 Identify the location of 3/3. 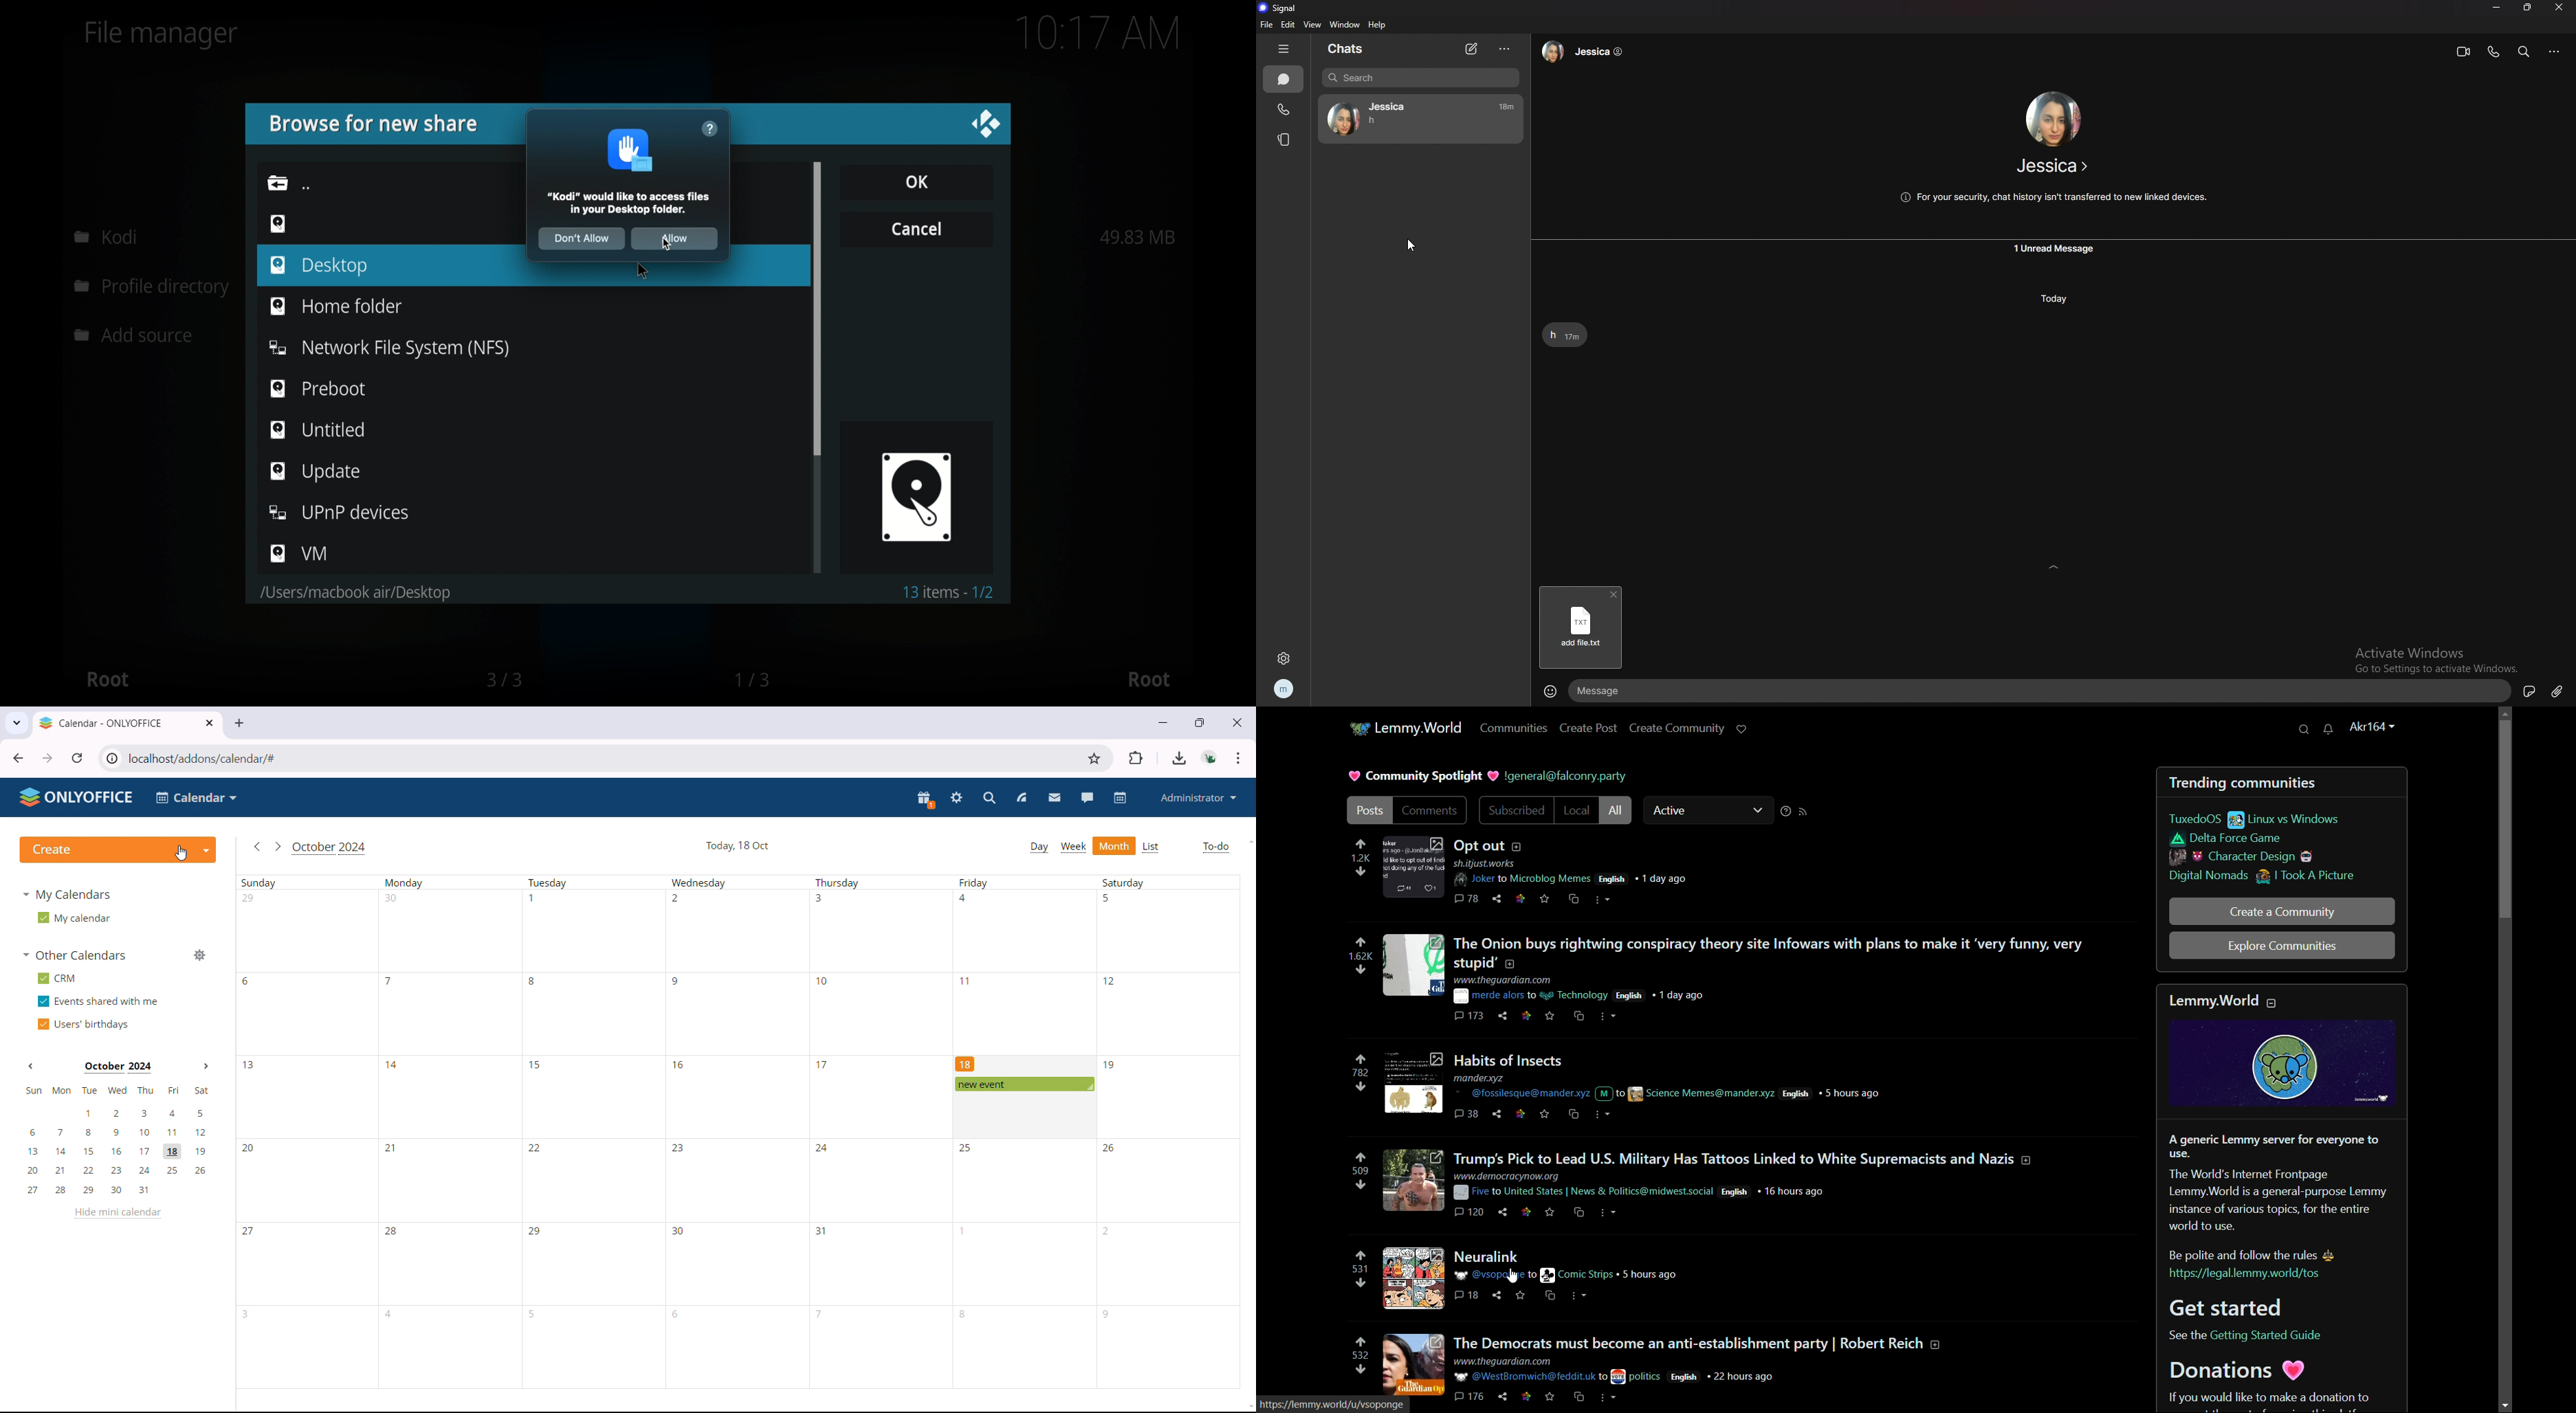
(503, 680).